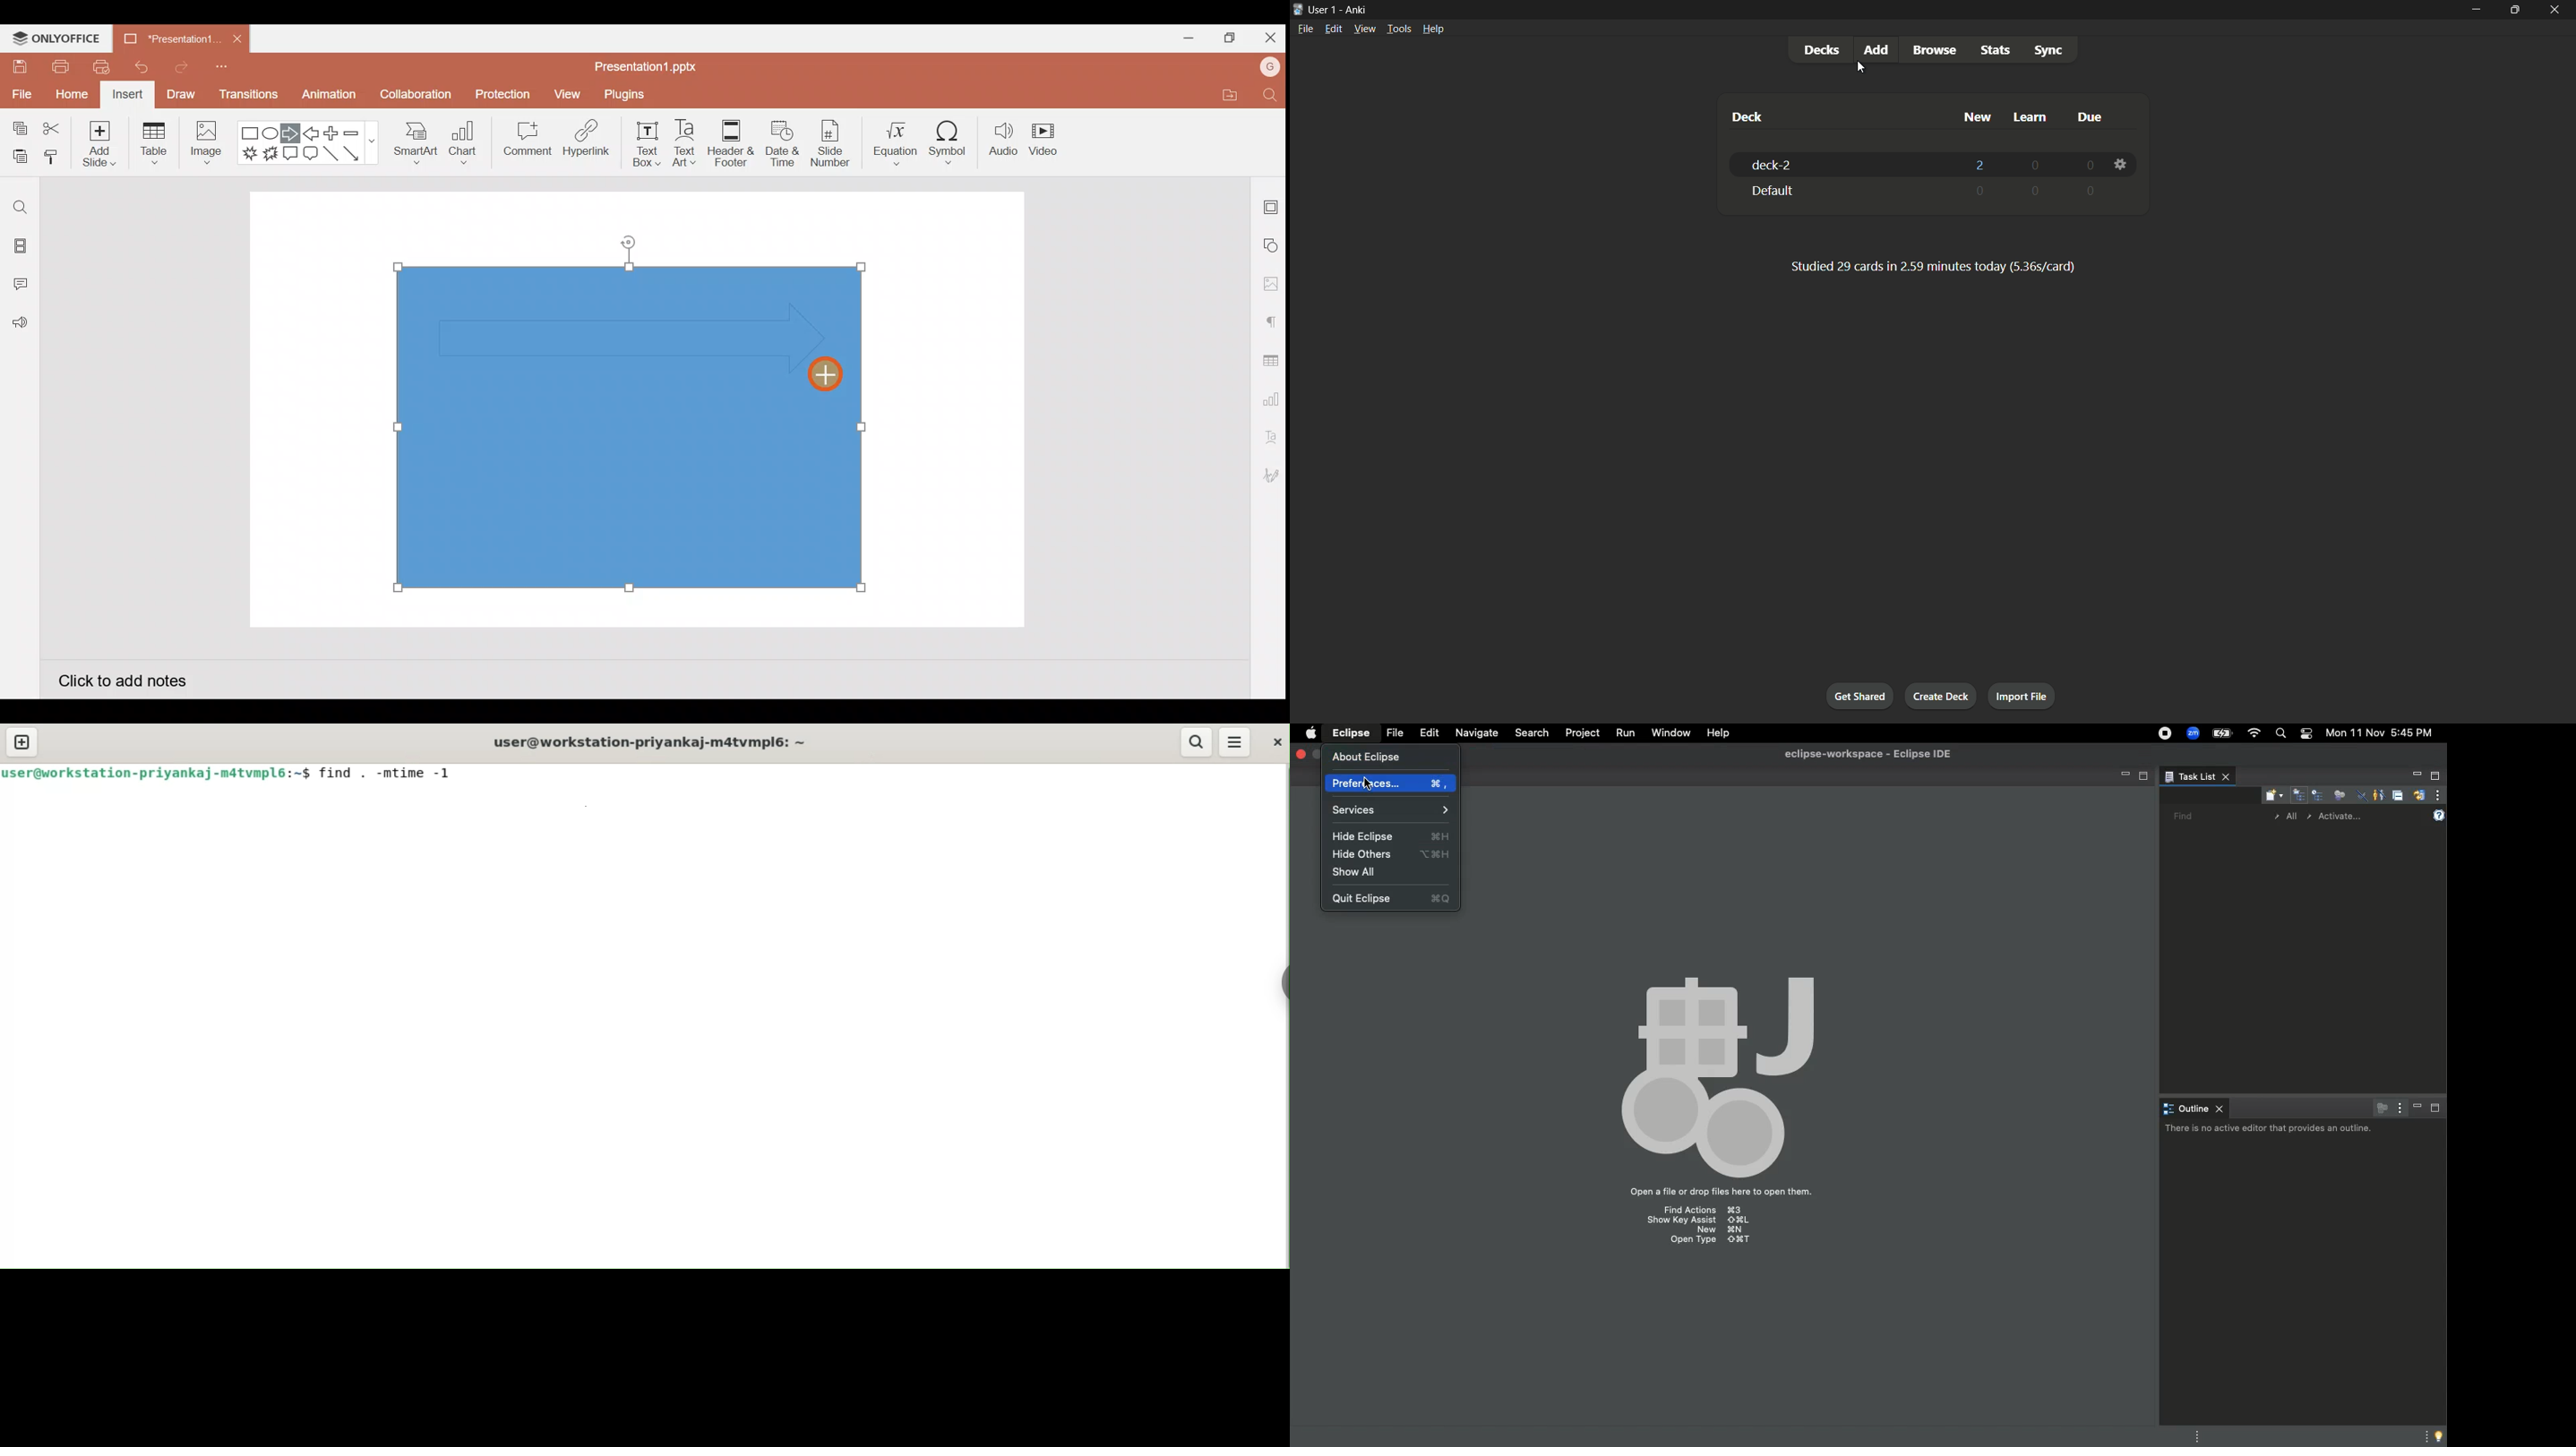 The image size is (2576, 1456). I want to click on 0, so click(2036, 191).